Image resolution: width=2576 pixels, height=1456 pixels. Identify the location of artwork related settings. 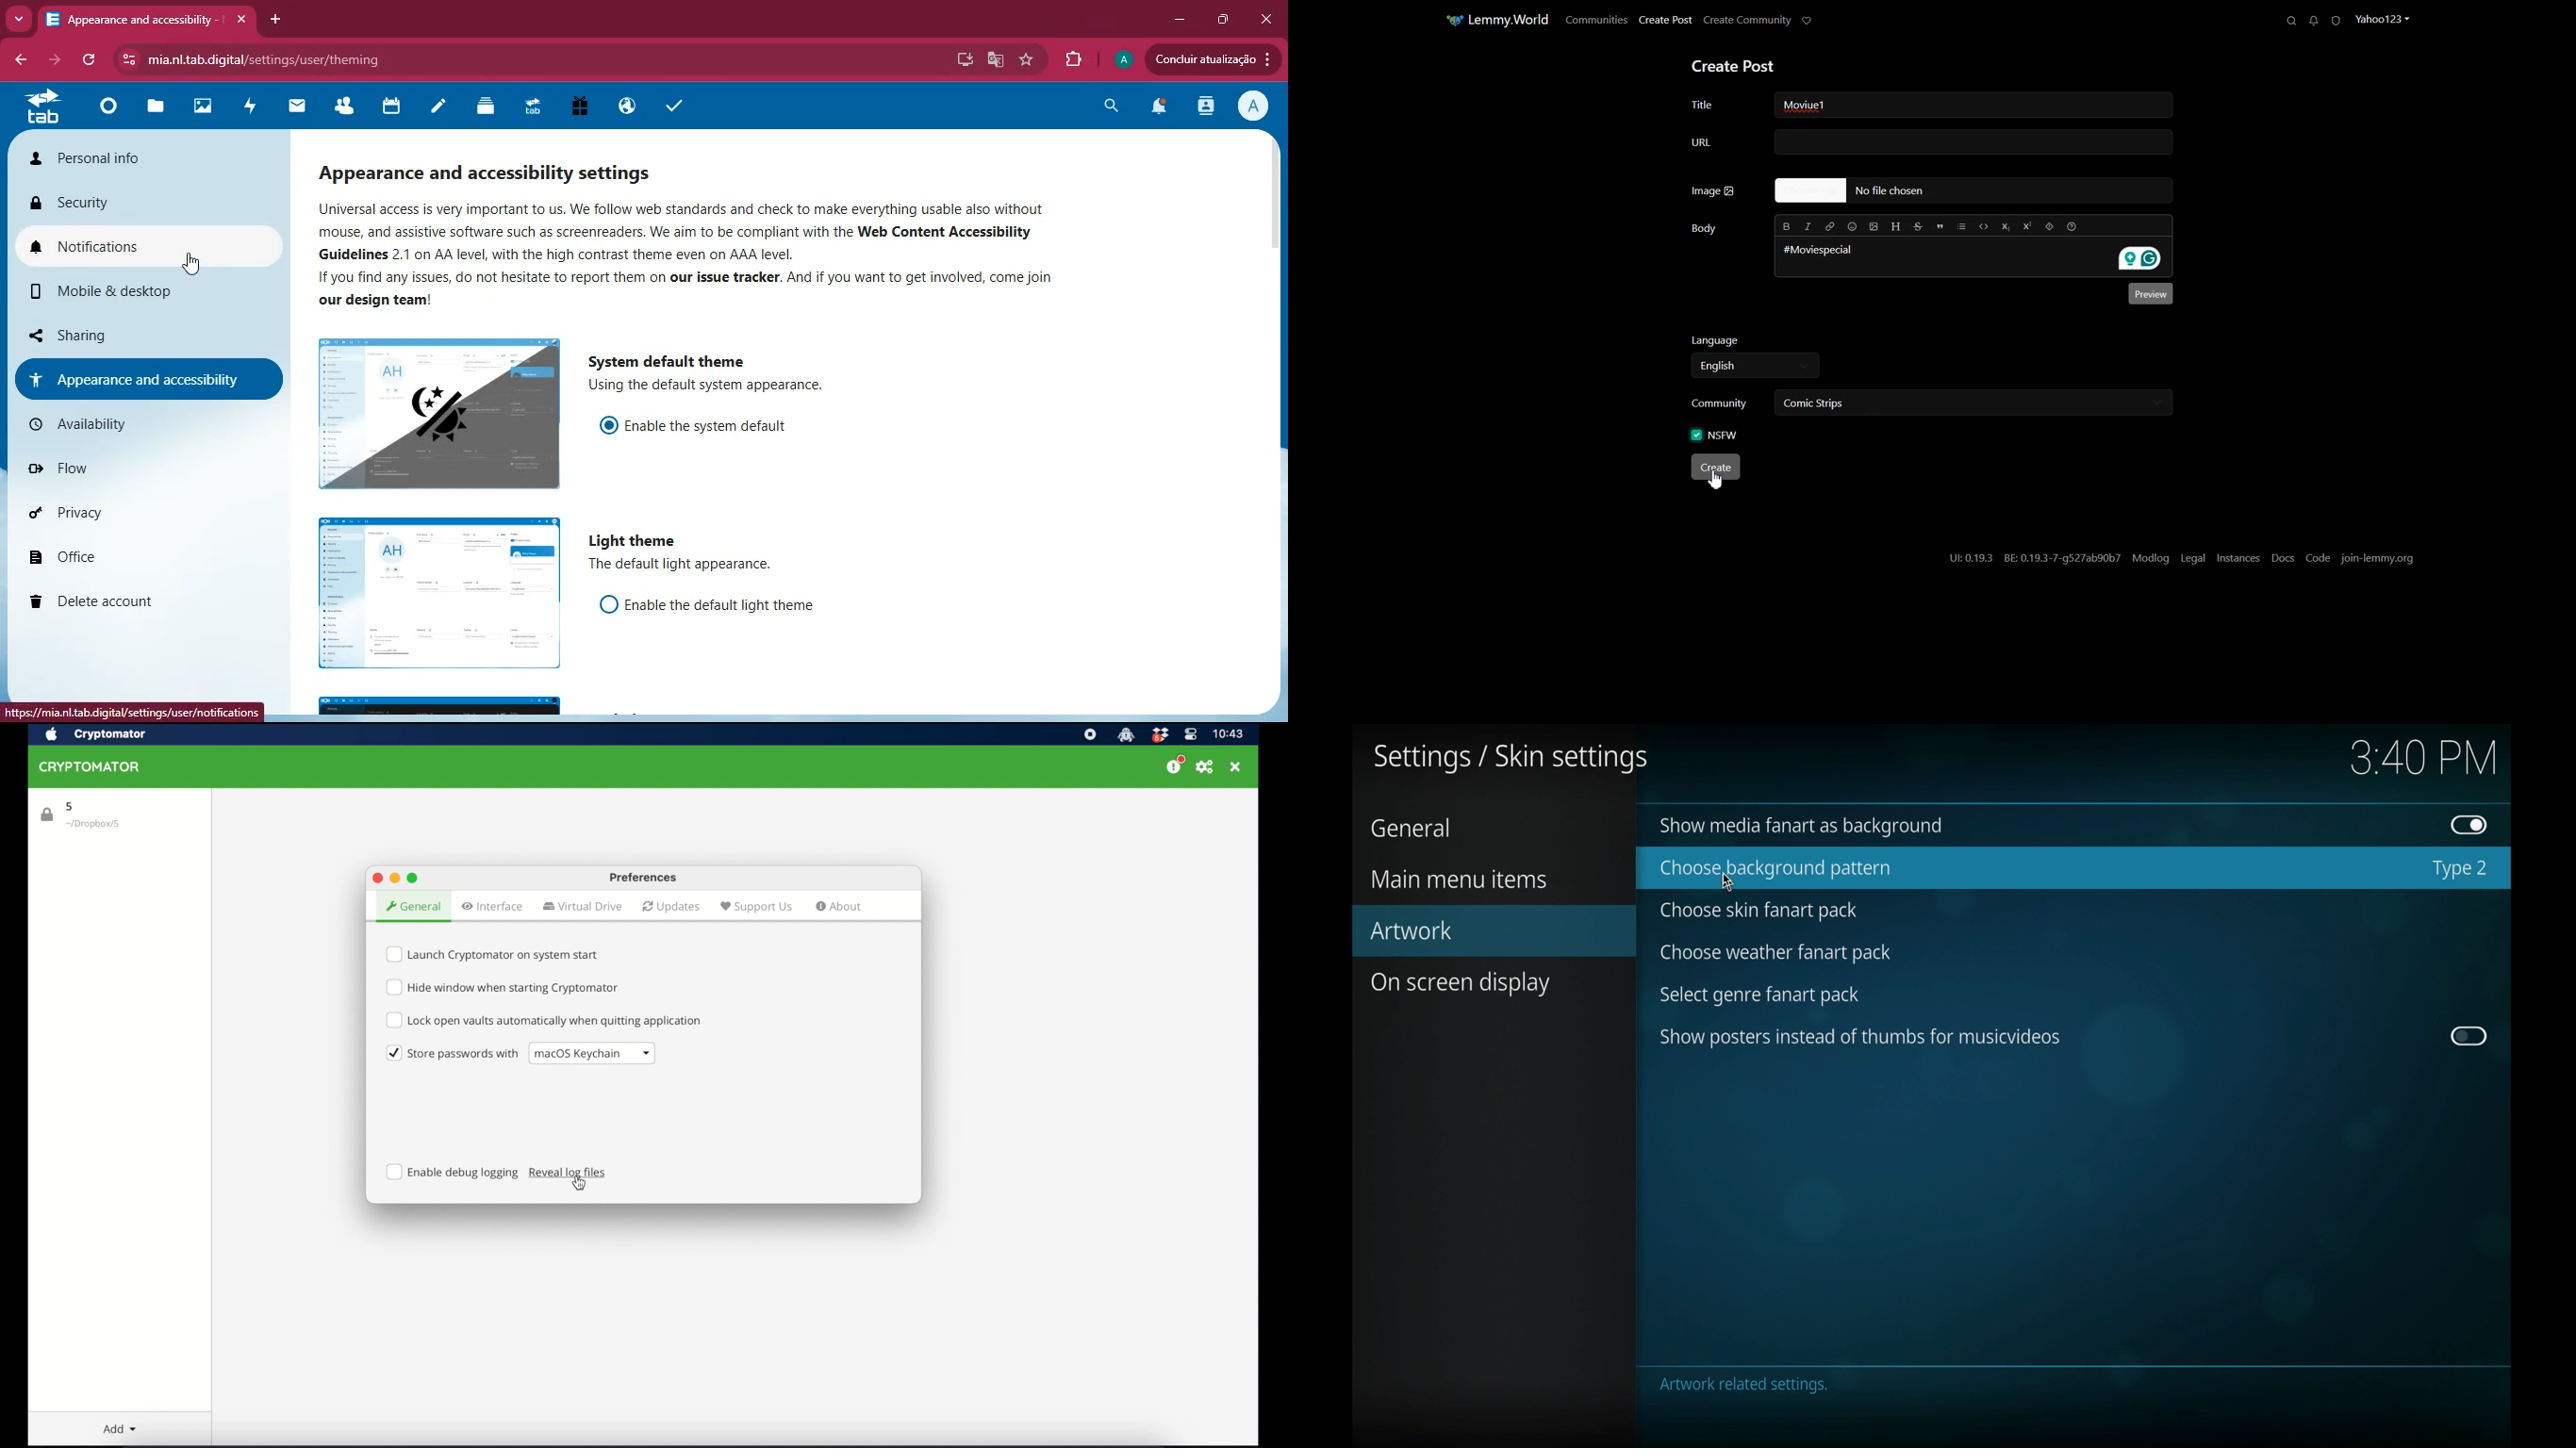
(1743, 1385).